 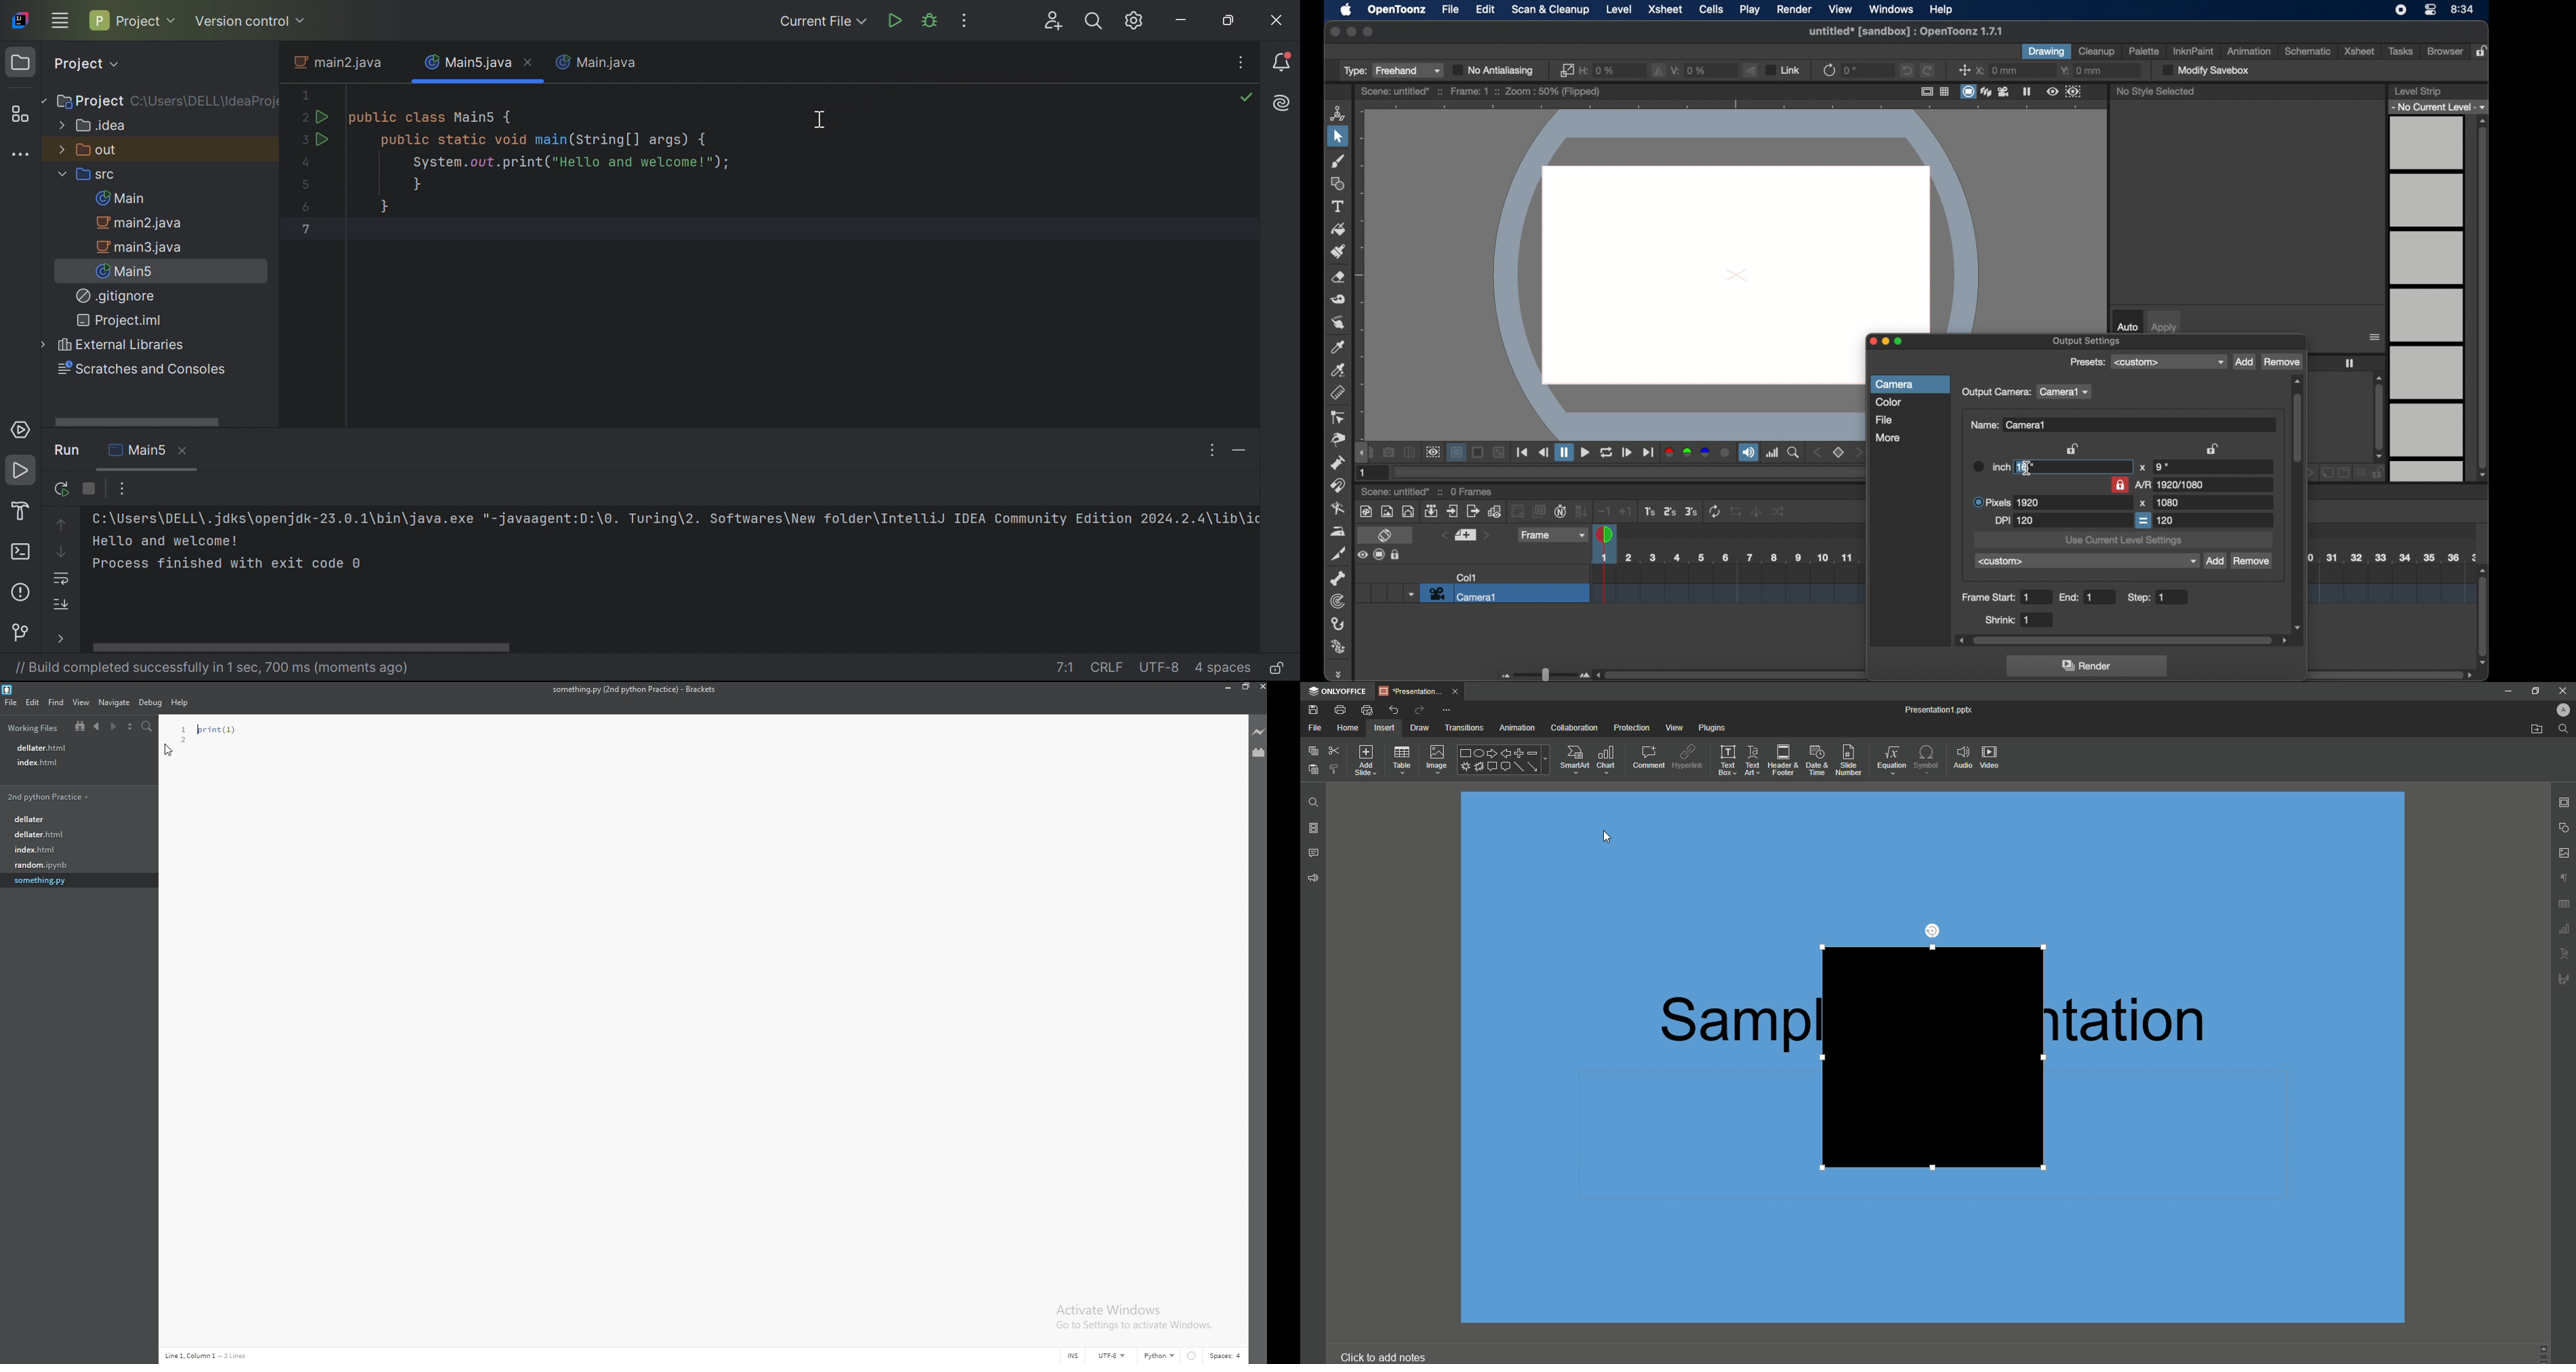 I want to click on guide options, so click(x=1936, y=91).